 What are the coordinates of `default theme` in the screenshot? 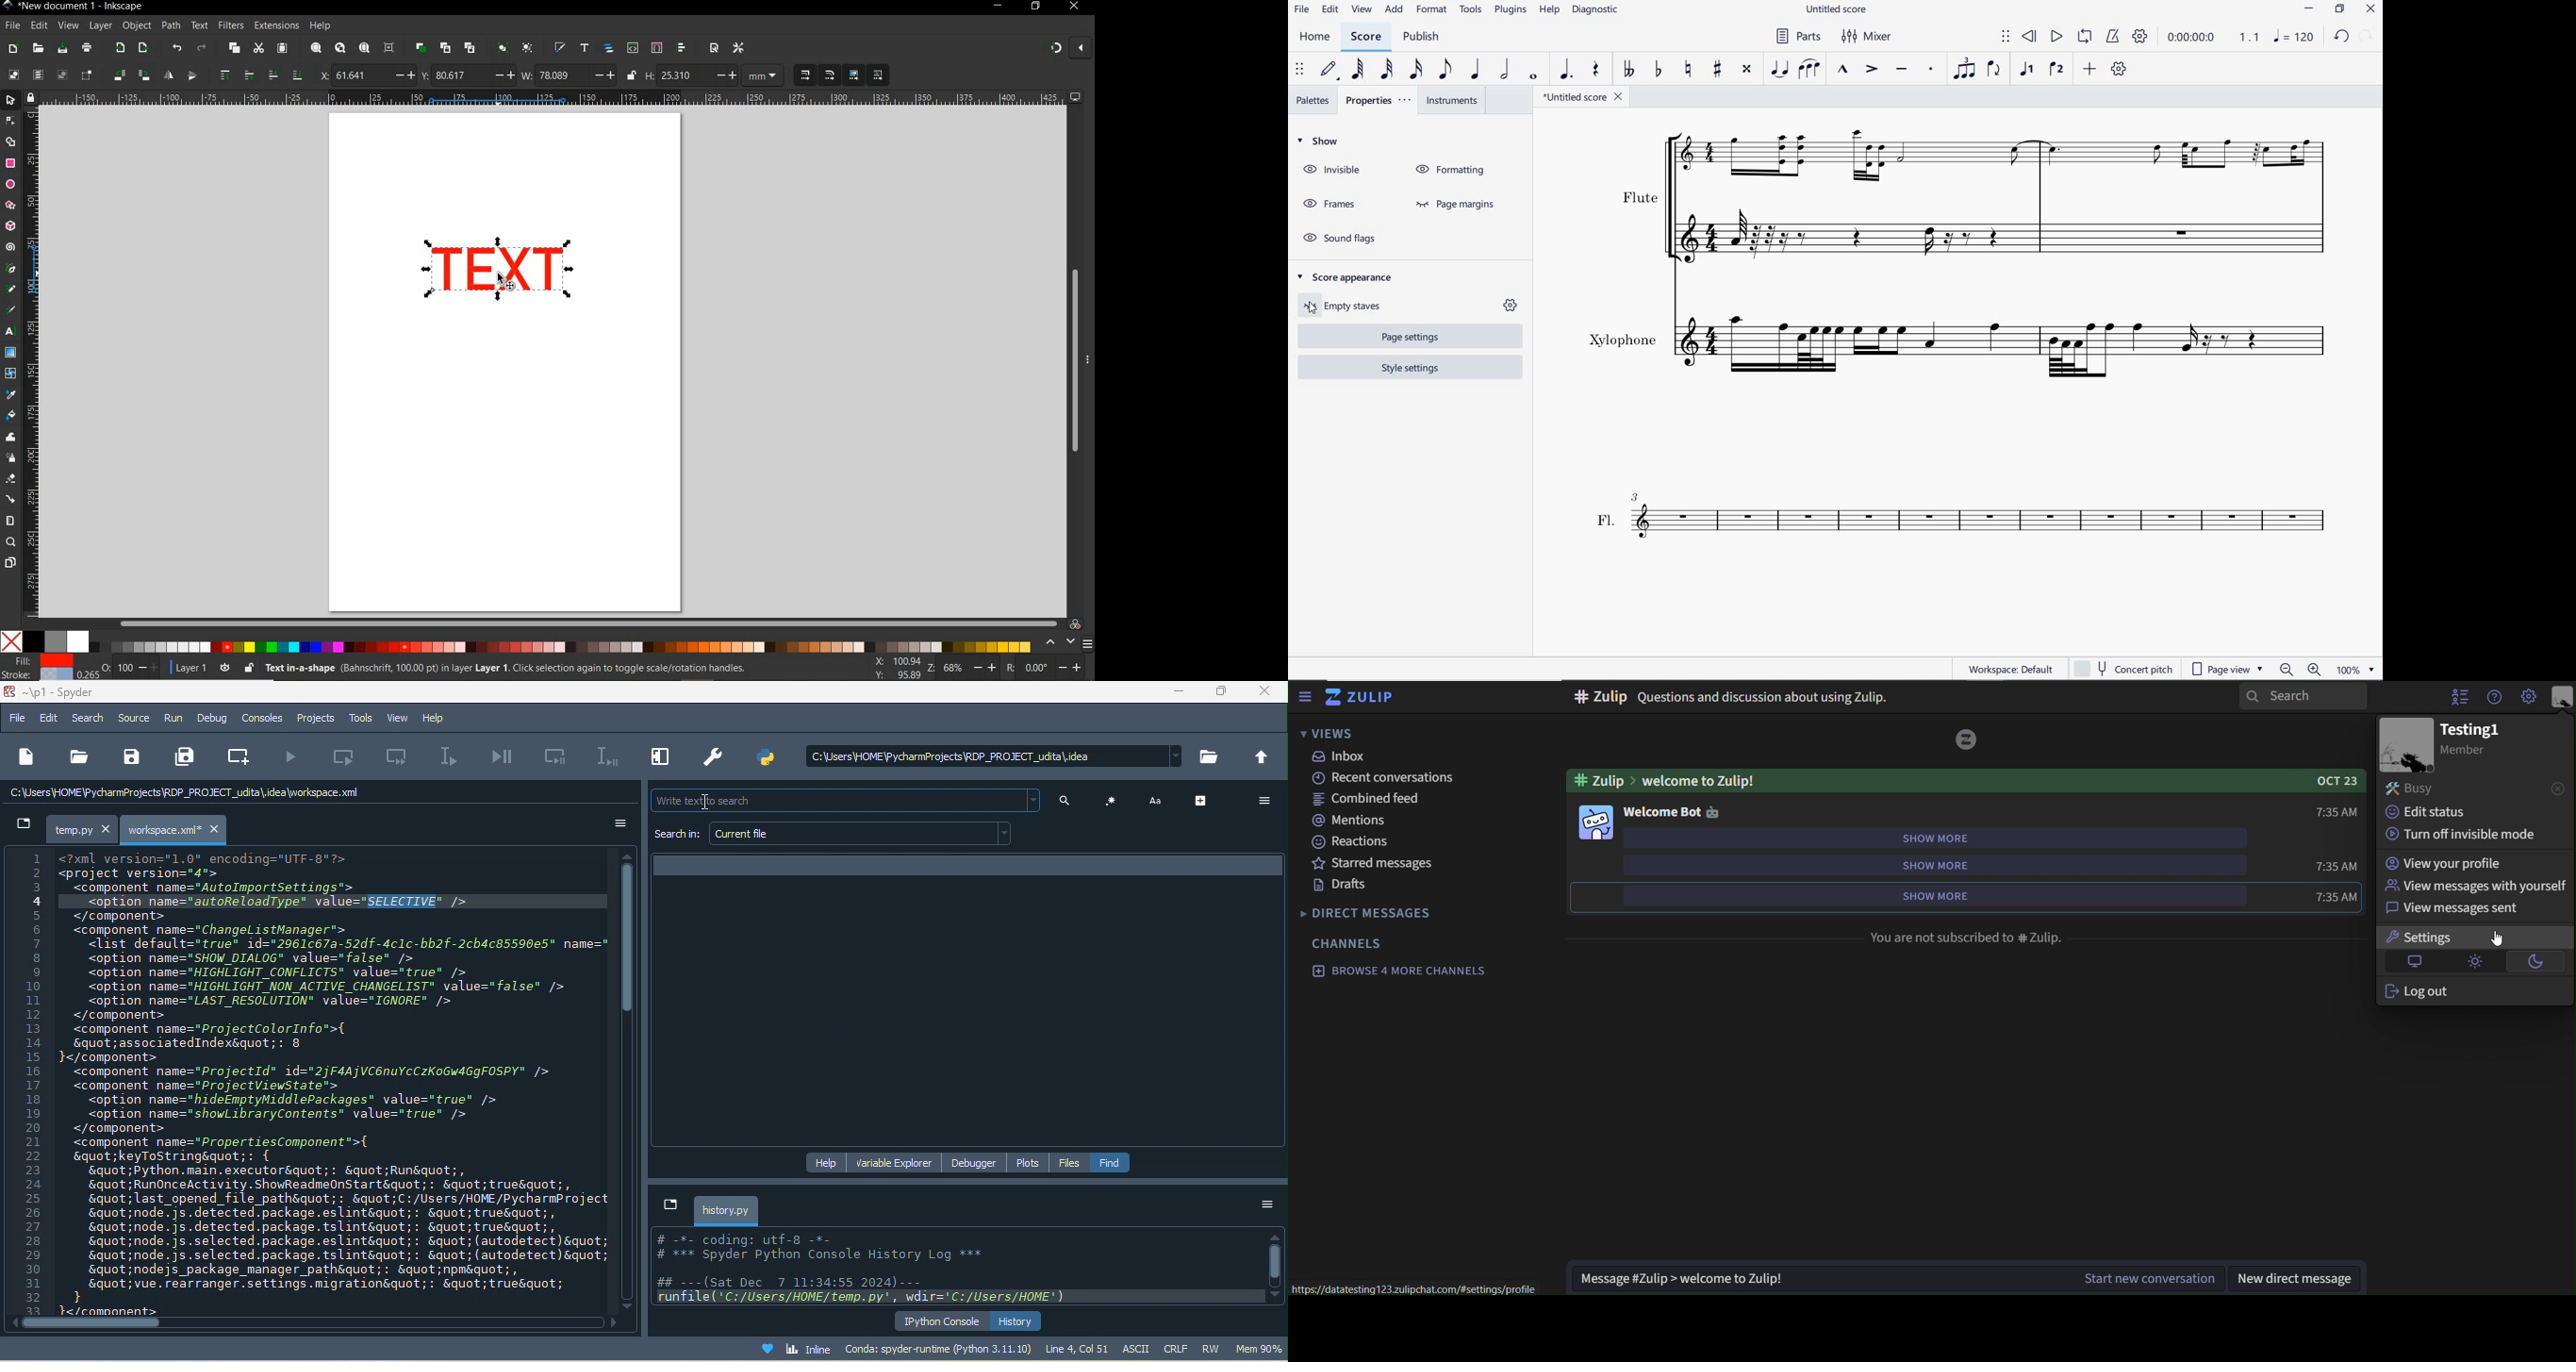 It's located at (2412, 962).